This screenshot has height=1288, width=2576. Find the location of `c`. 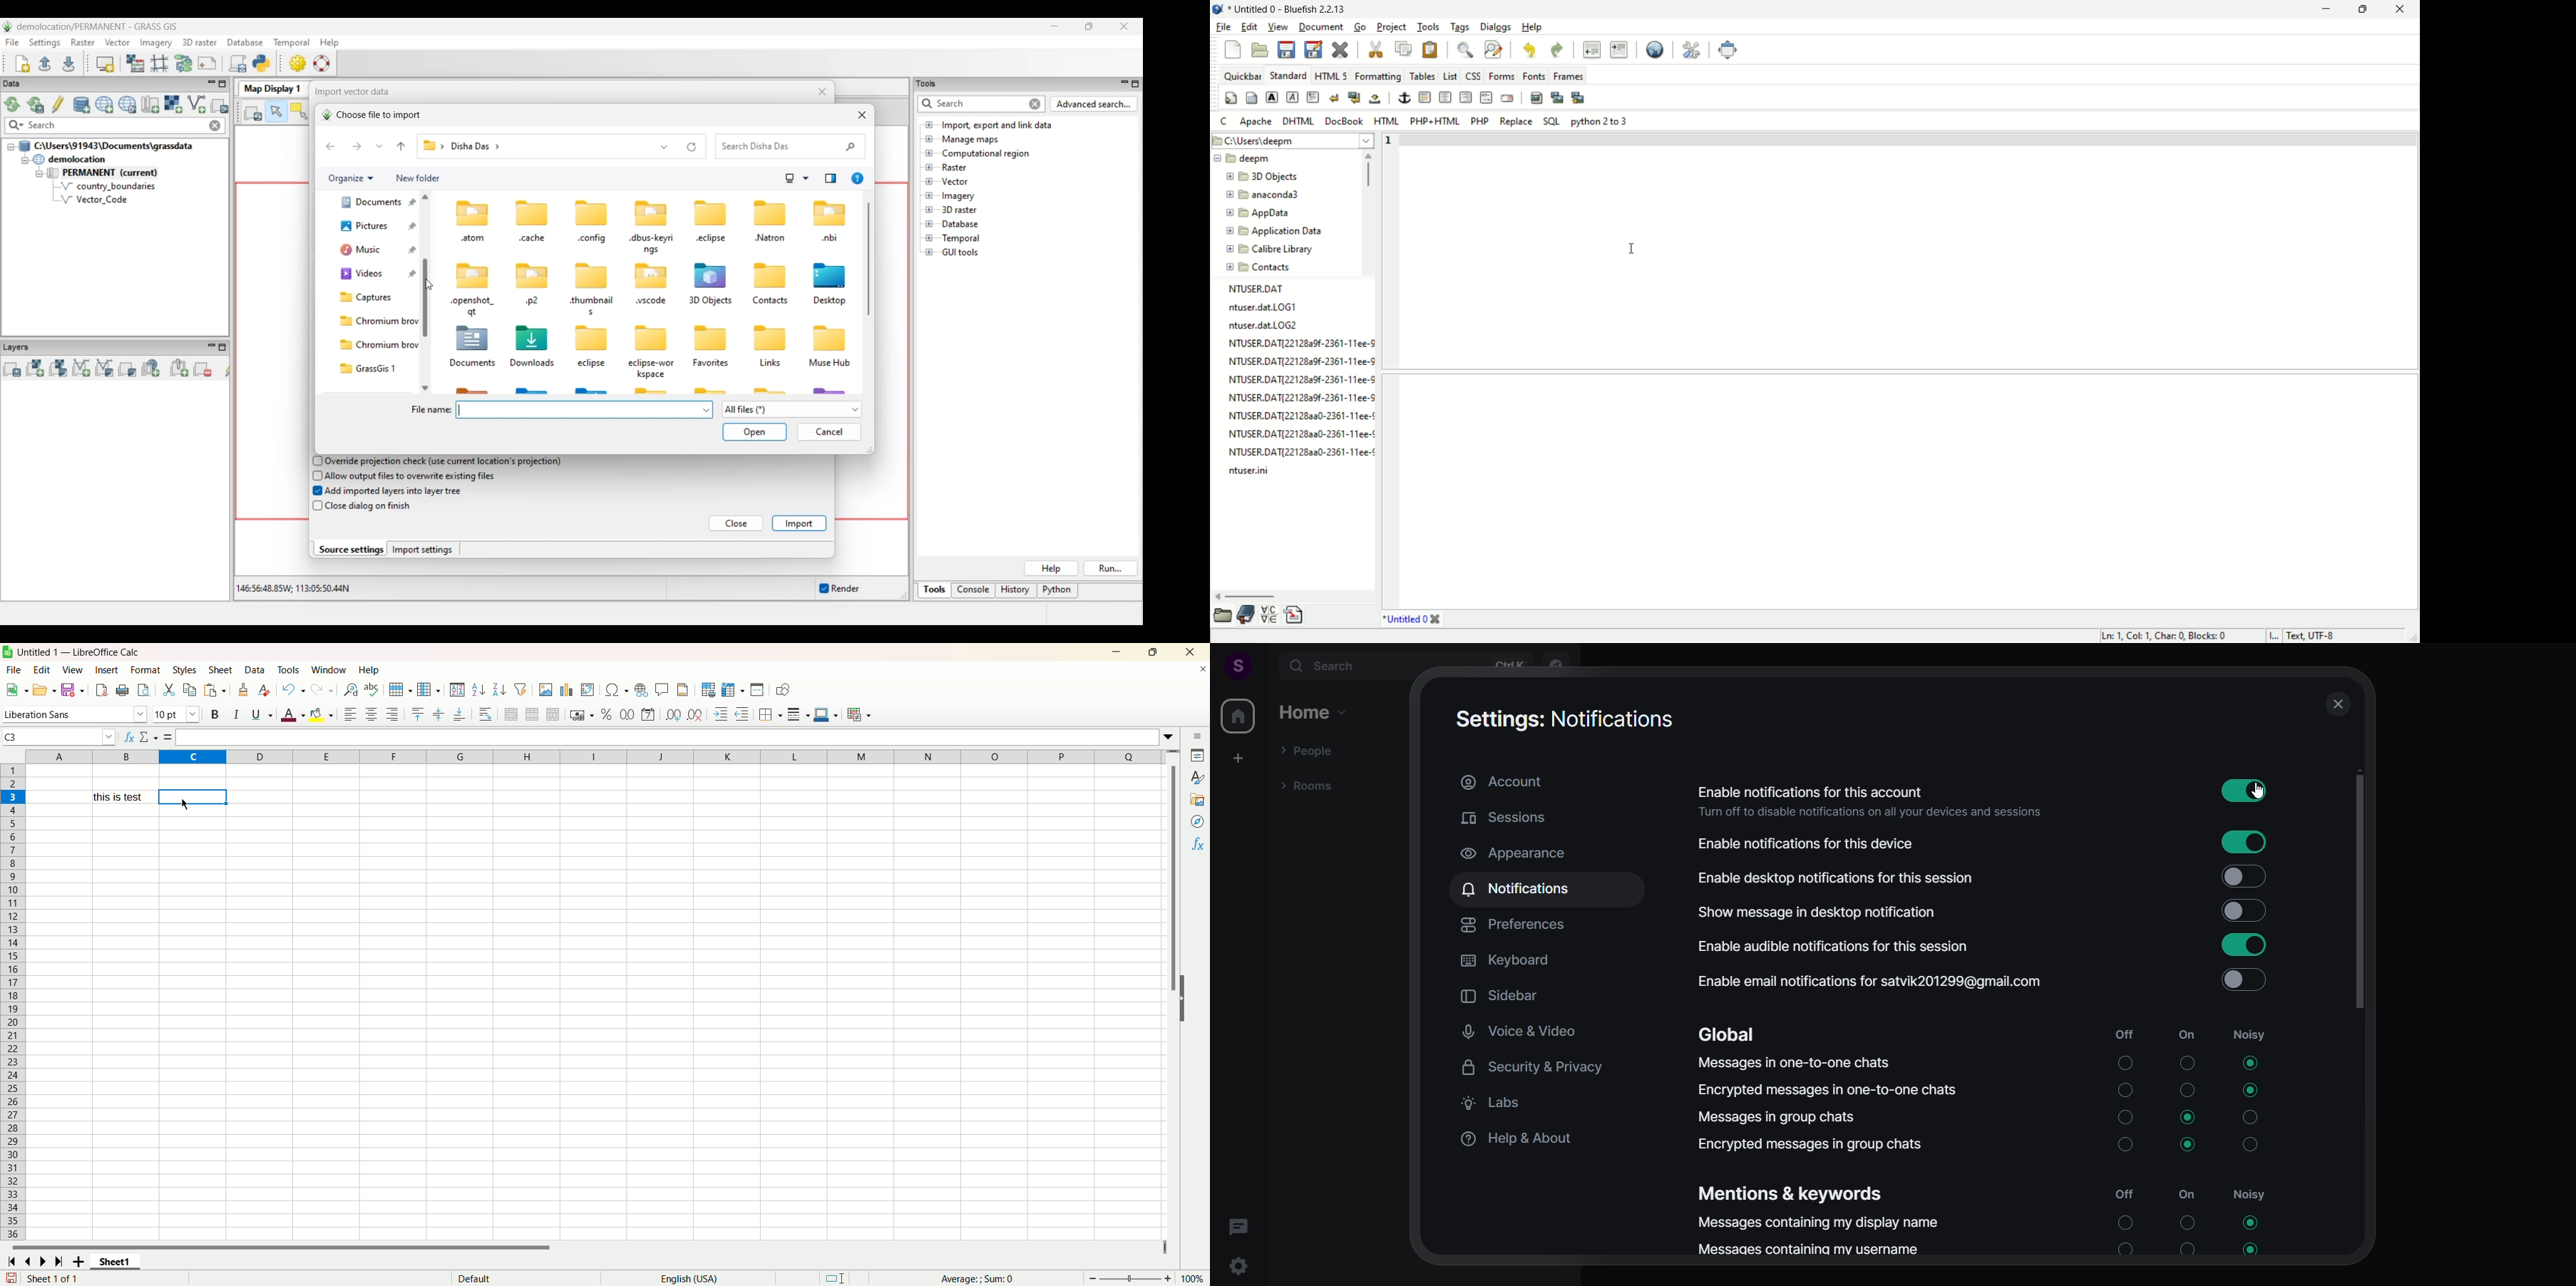

c is located at coordinates (1226, 122).